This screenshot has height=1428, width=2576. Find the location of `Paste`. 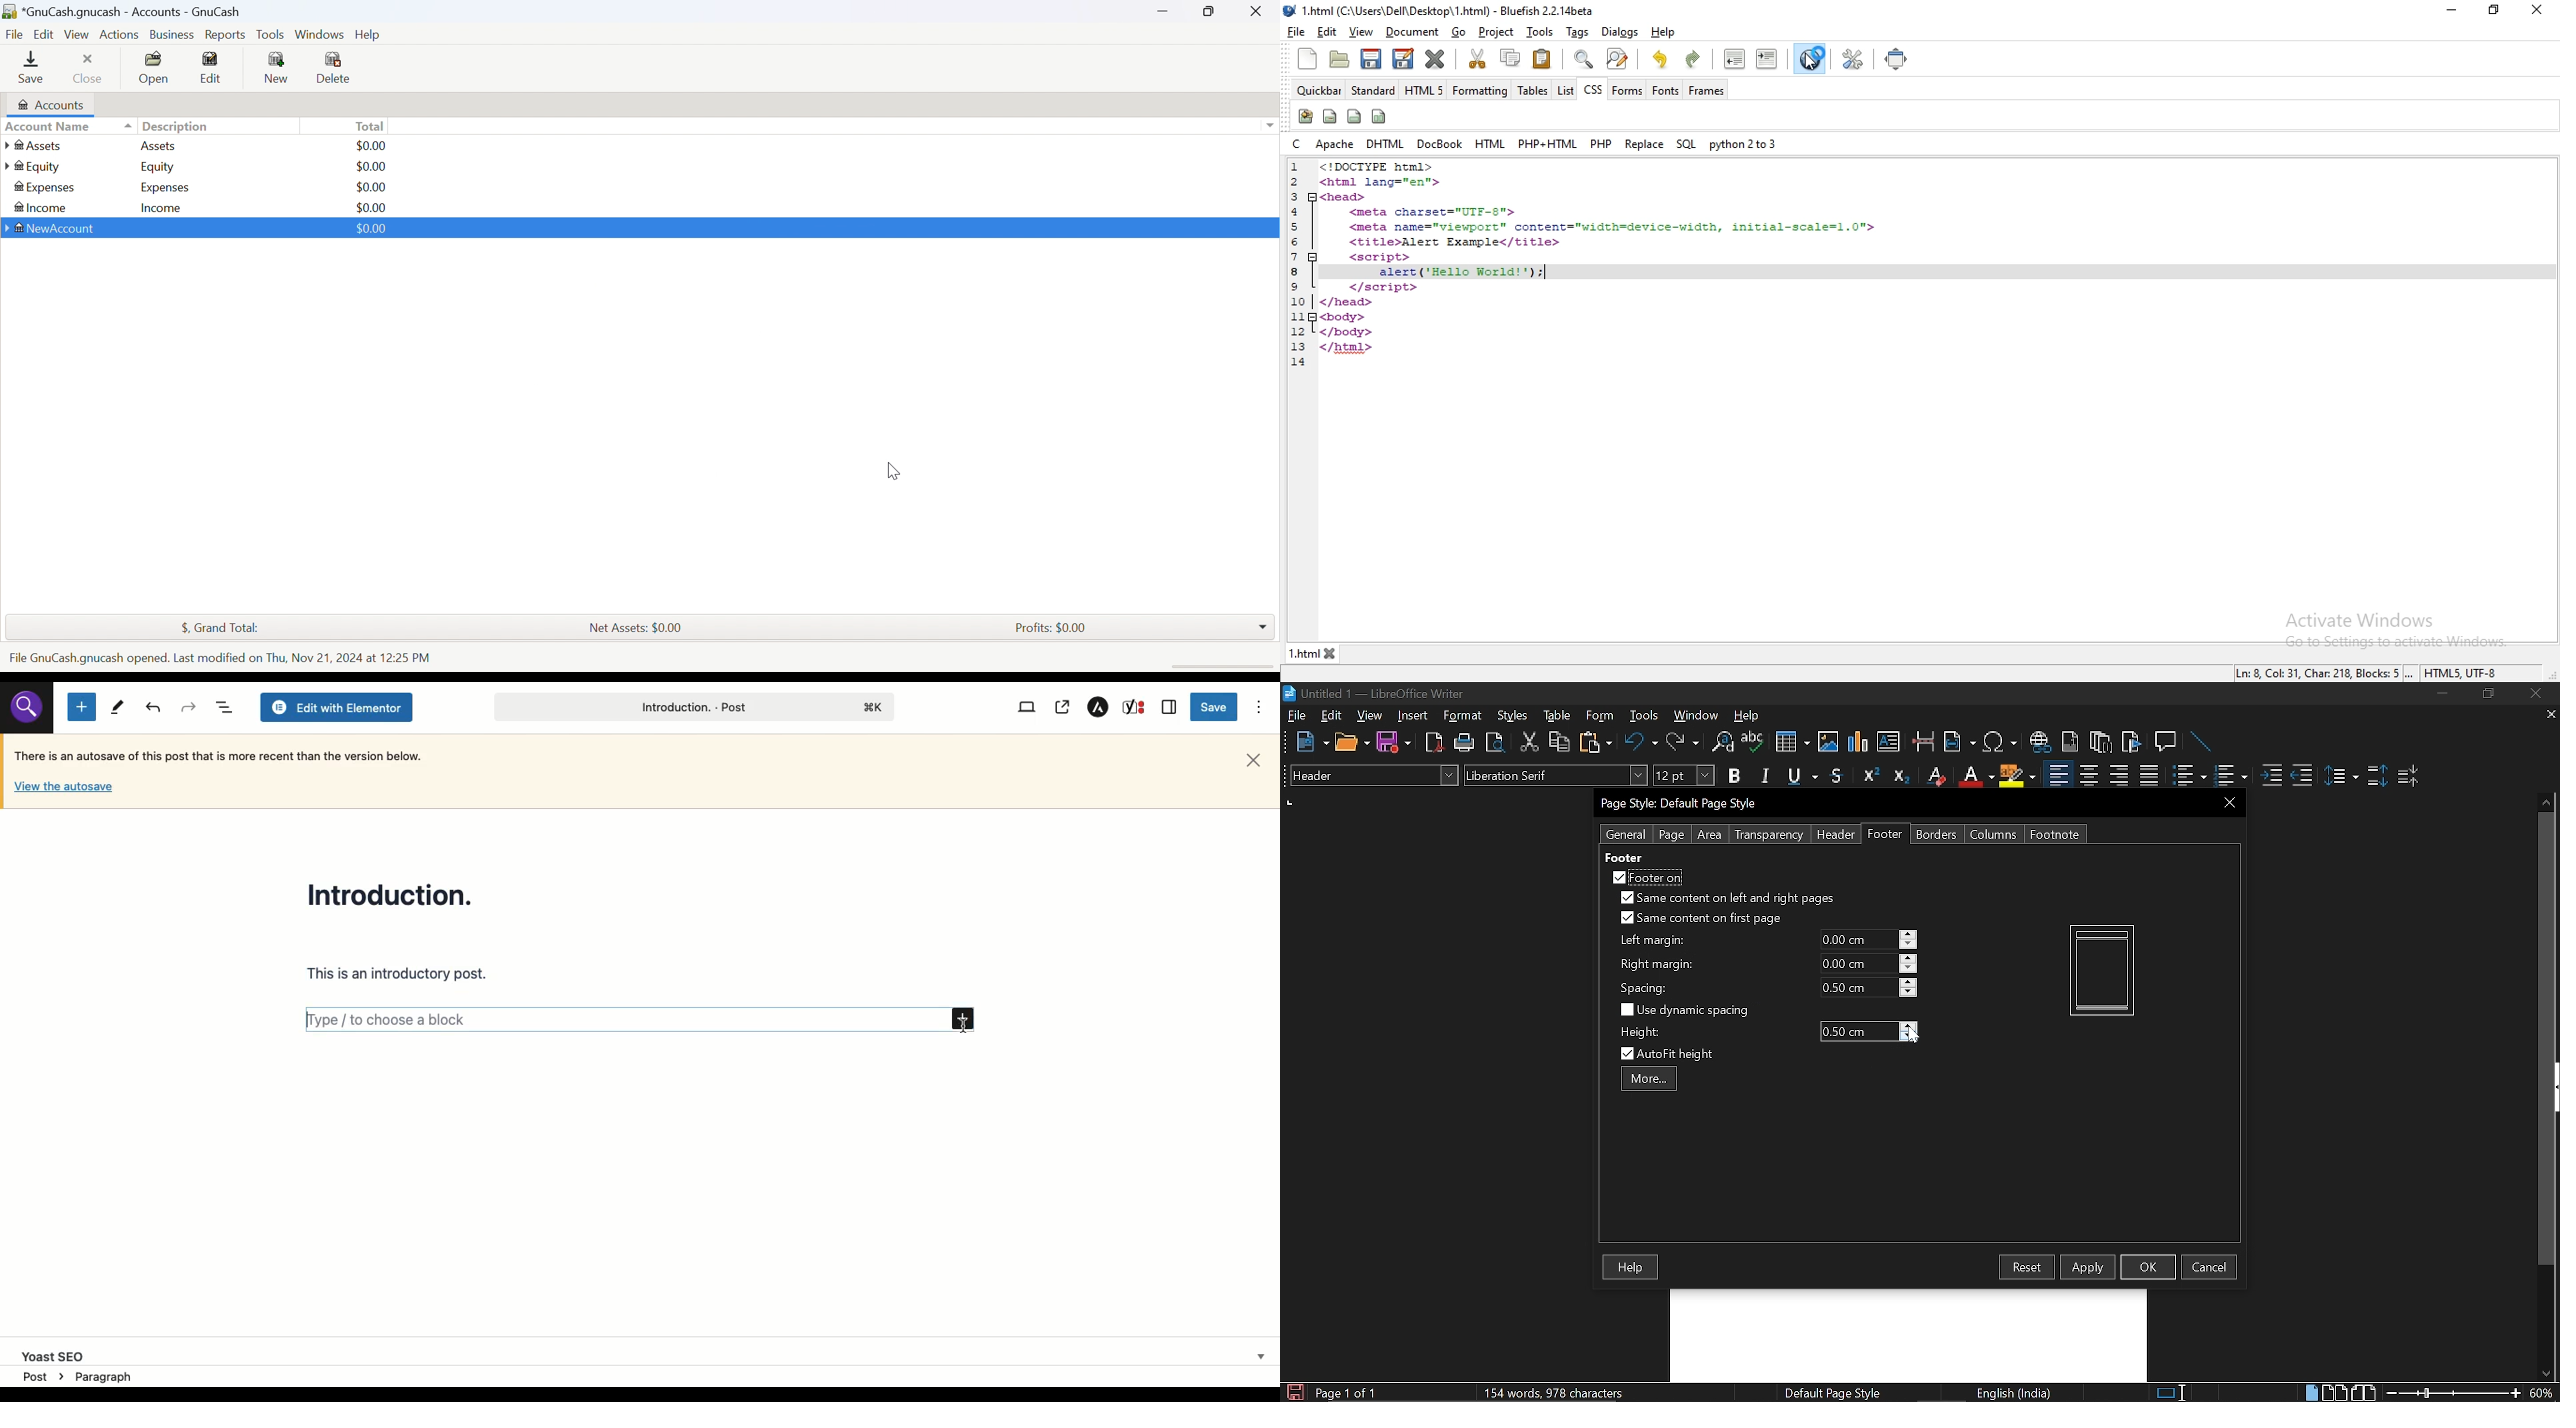

Paste is located at coordinates (1594, 741).